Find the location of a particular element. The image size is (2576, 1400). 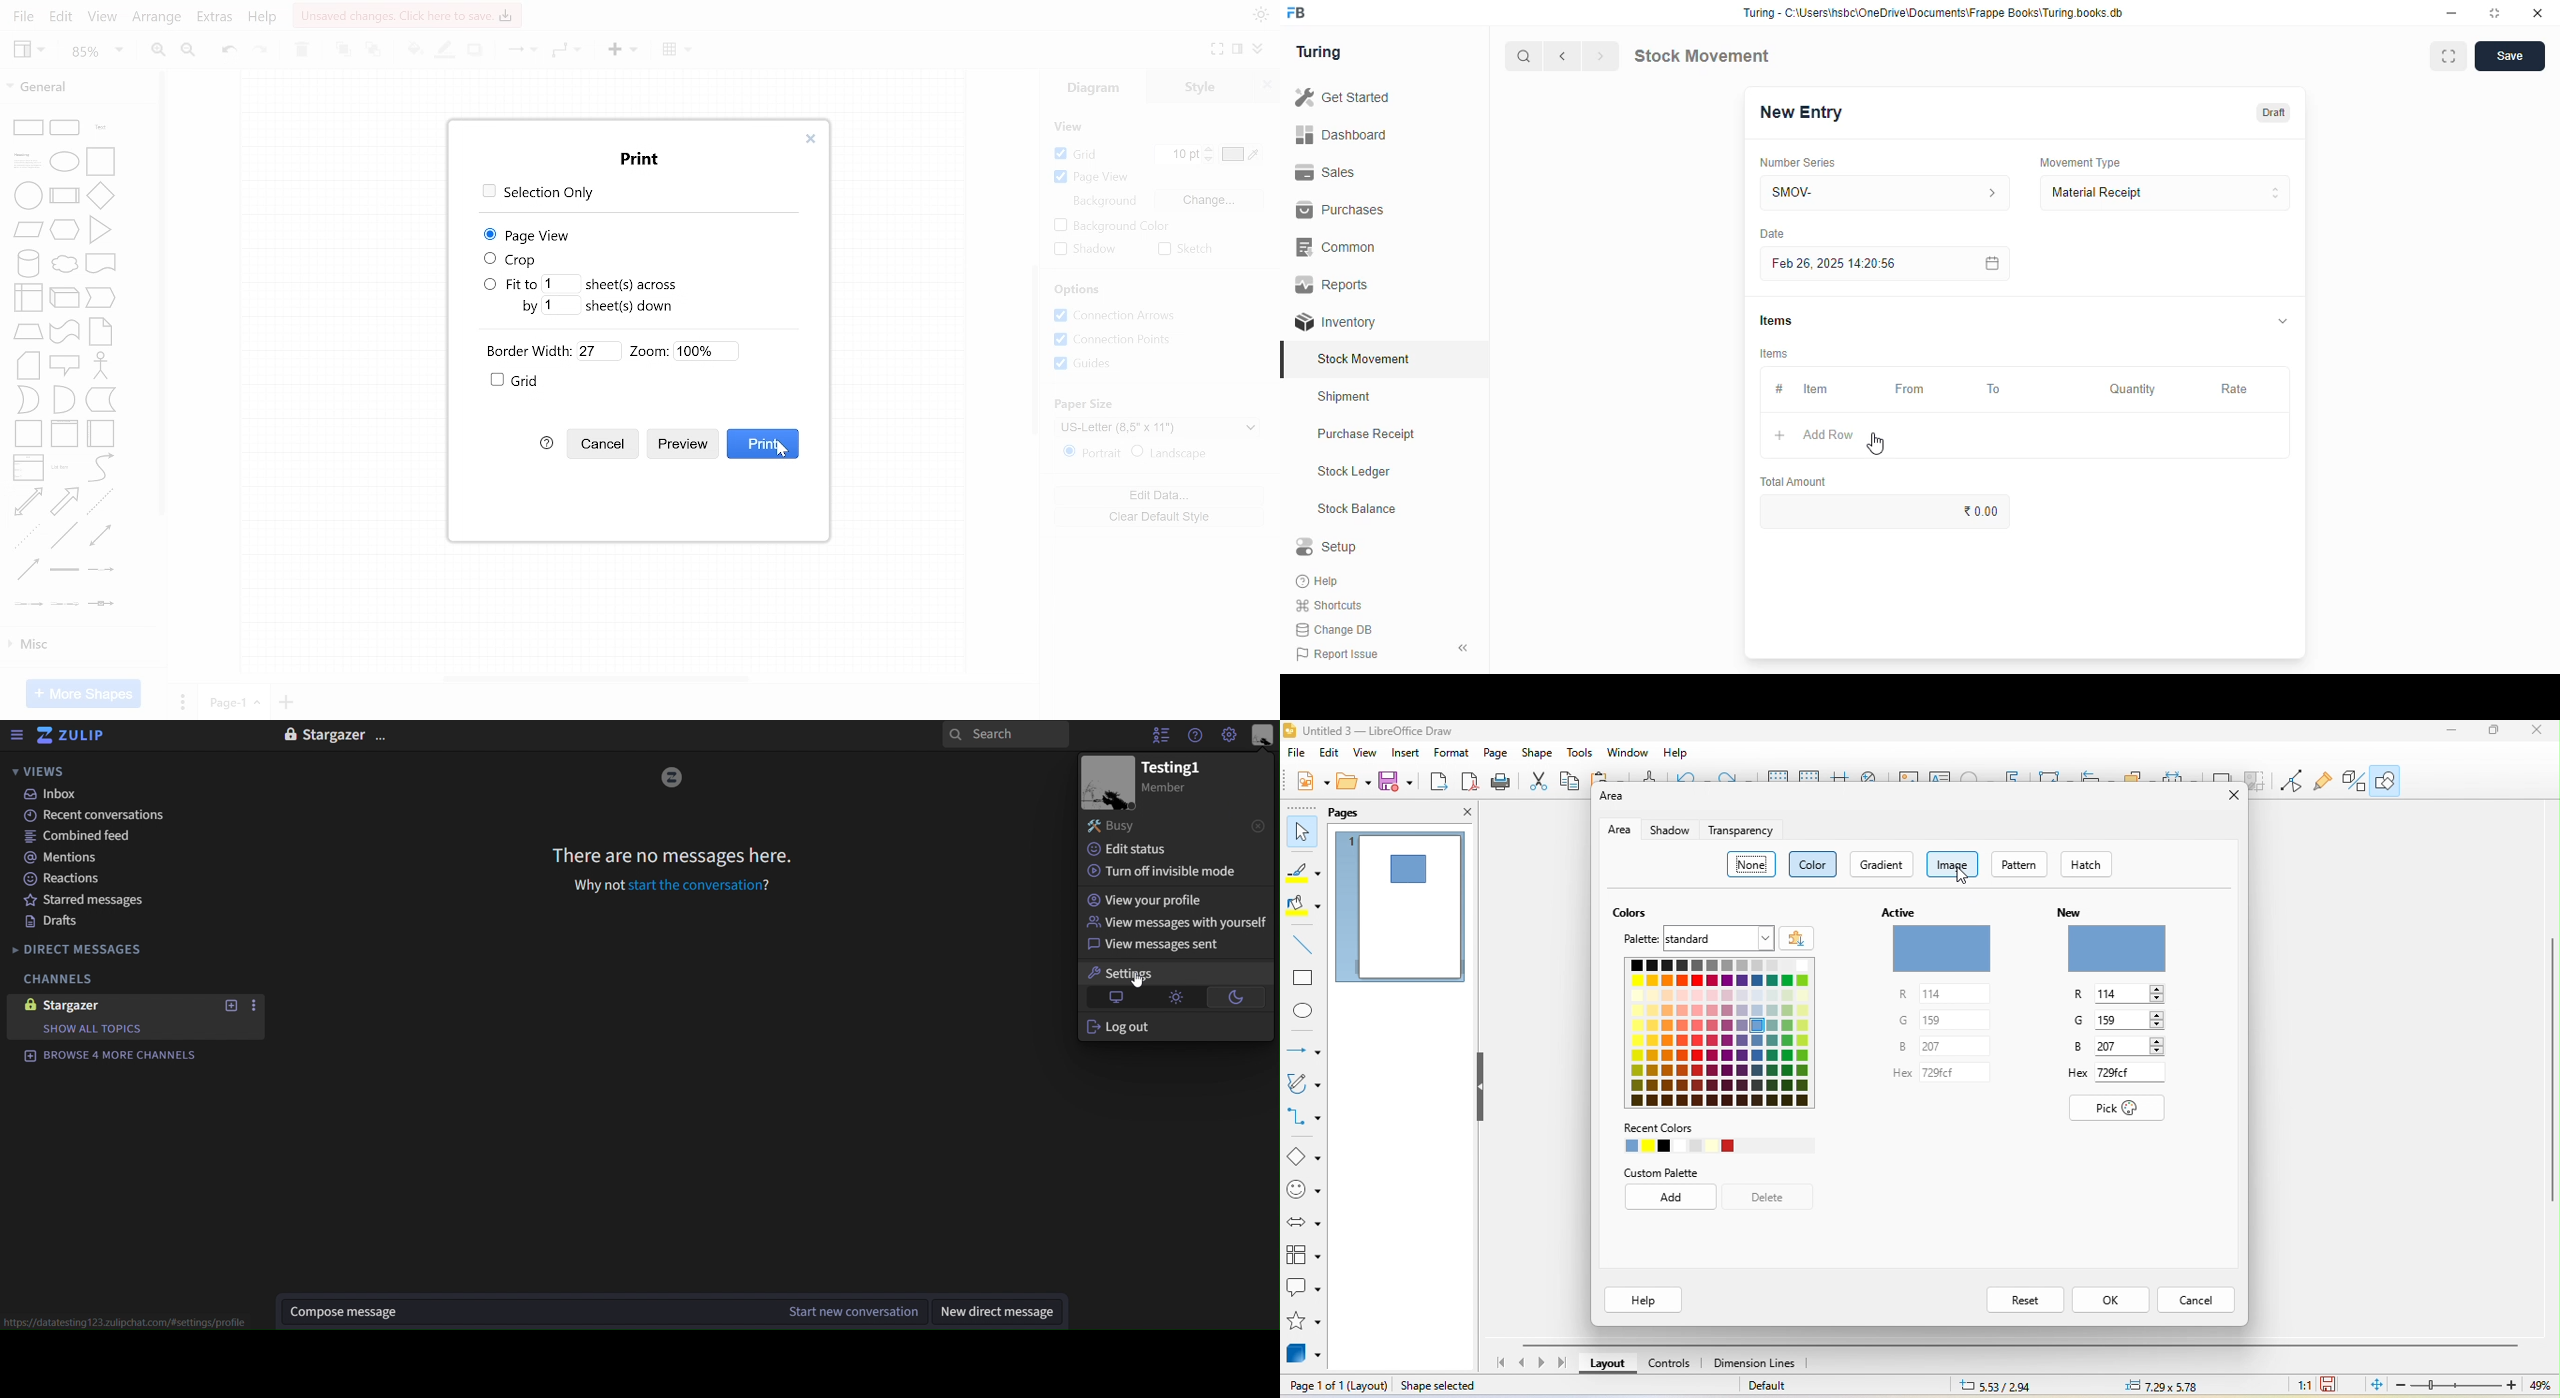

Fullscreen is located at coordinates (1218, 49).